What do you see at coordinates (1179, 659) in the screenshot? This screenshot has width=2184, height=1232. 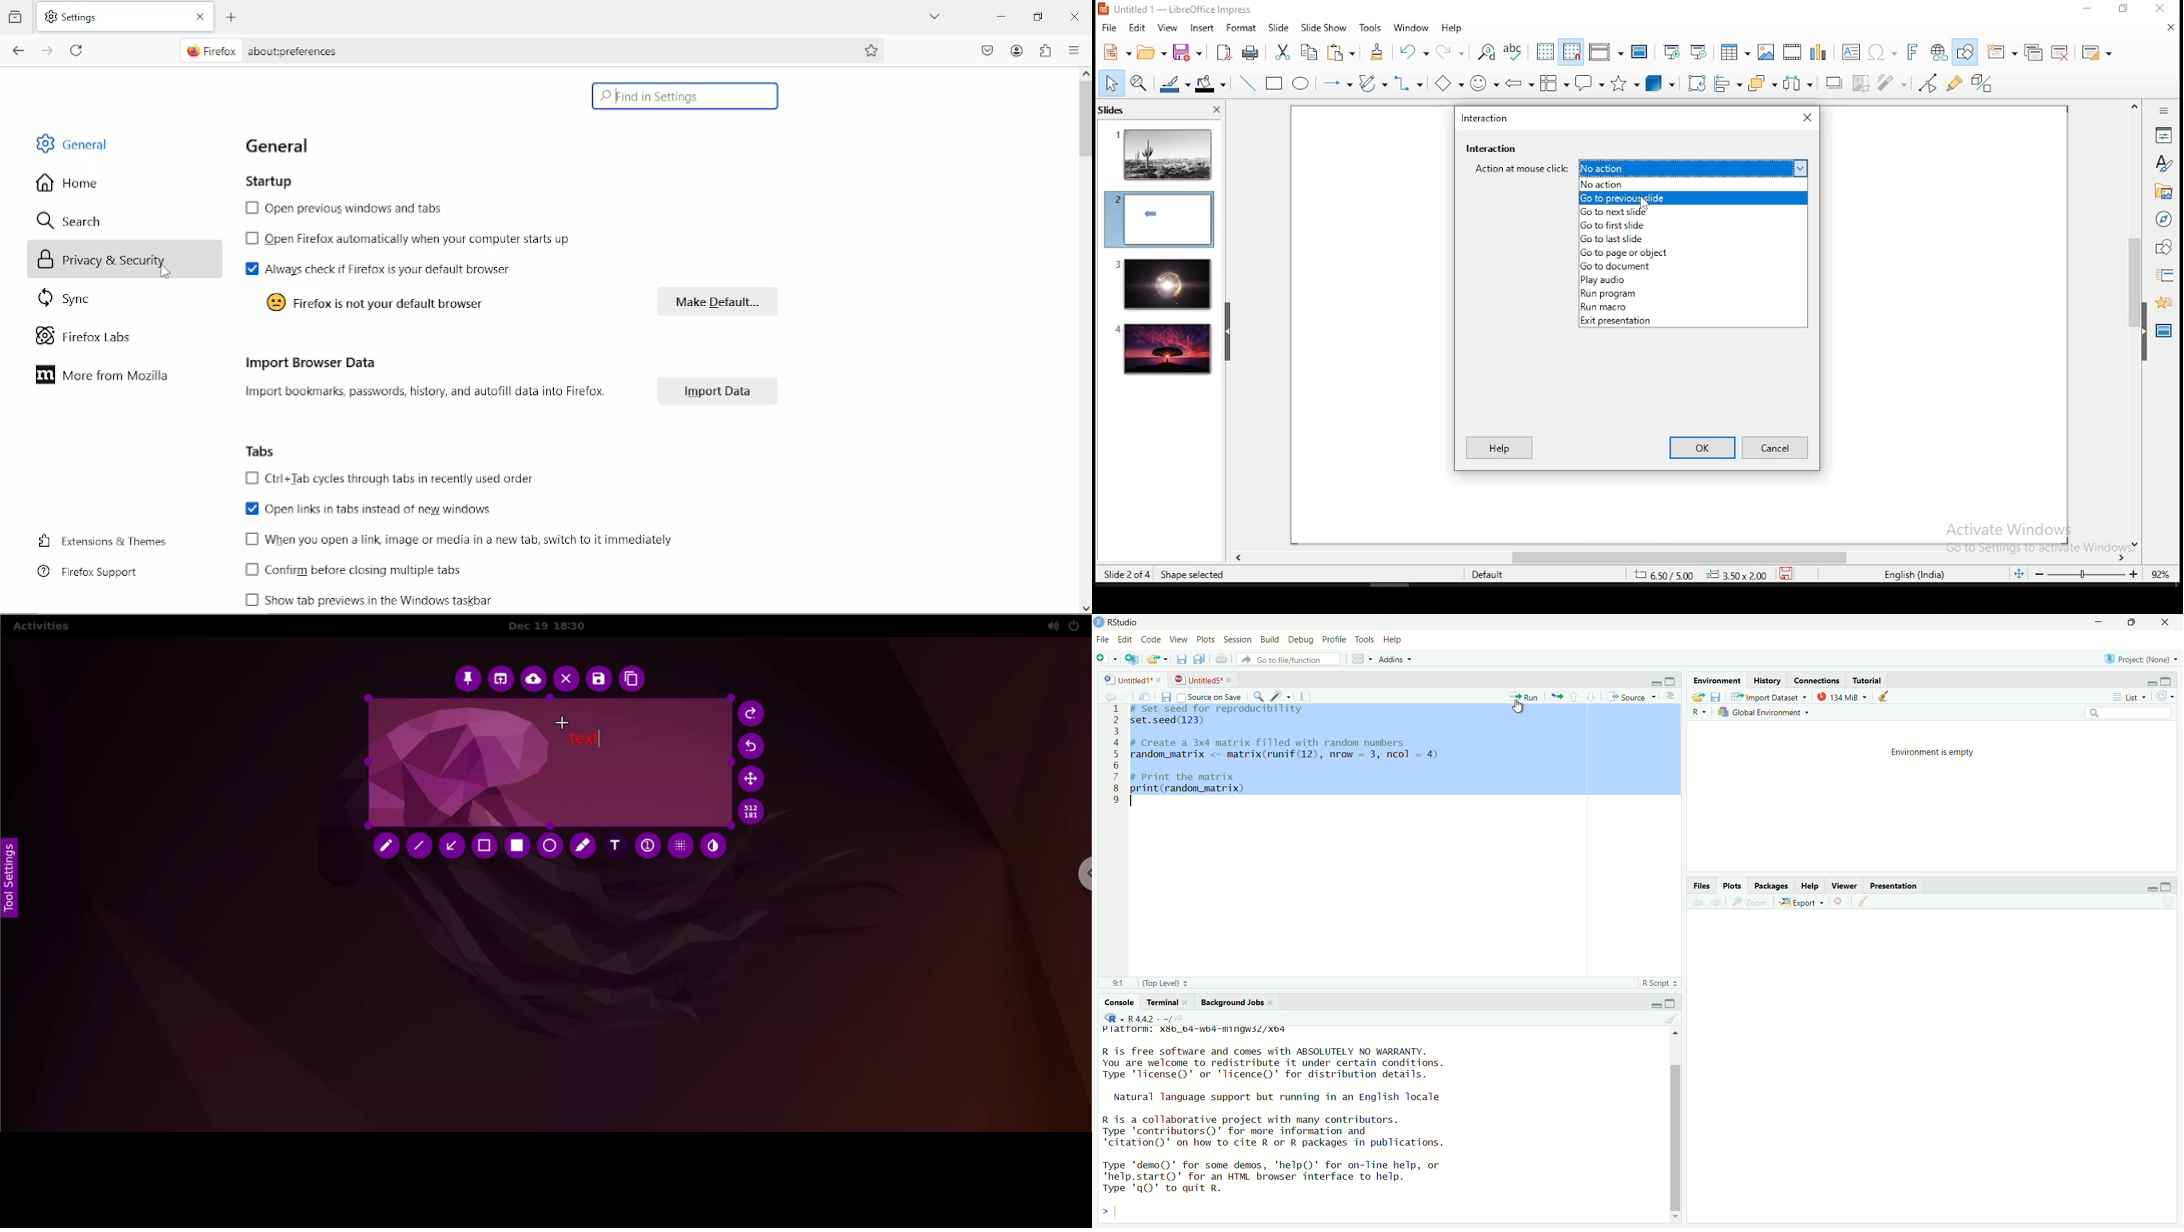 I see `files` at bounding box center [1179, 659].